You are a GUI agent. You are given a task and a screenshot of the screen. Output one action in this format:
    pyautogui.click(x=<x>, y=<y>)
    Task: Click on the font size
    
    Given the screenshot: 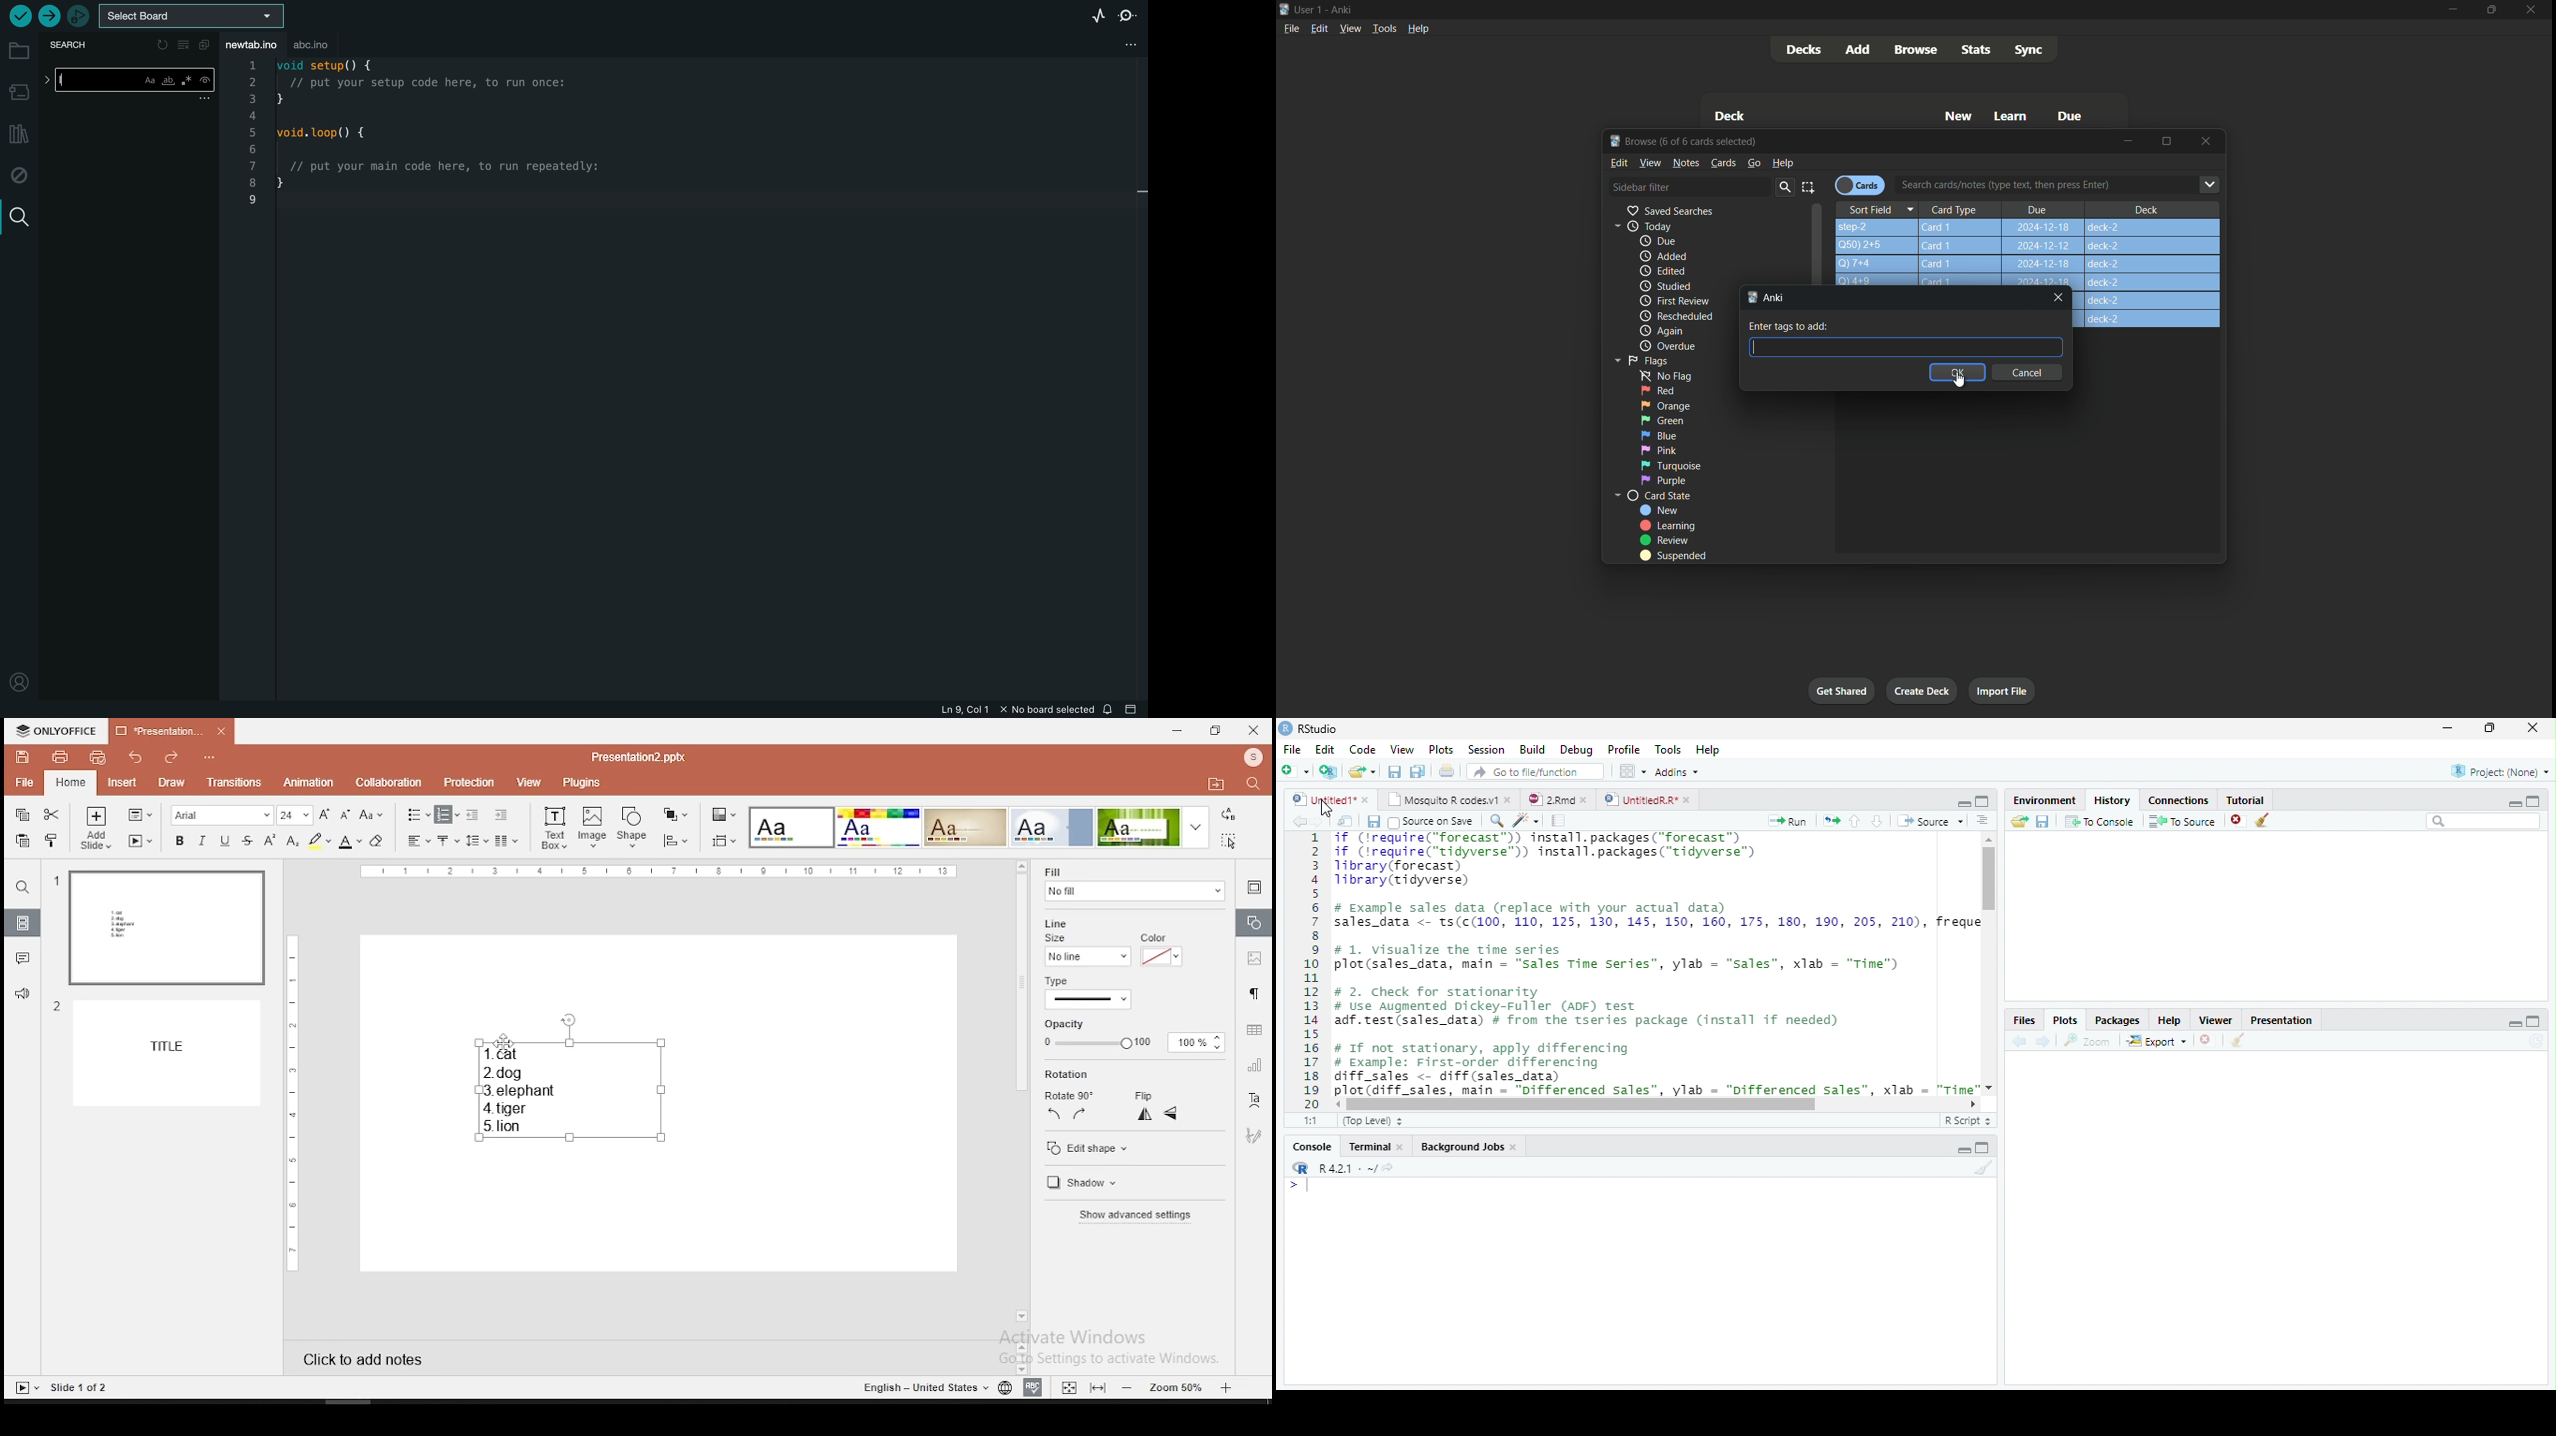 What is the action you would take?
    pyautogui.click(x=295, y=815)
    